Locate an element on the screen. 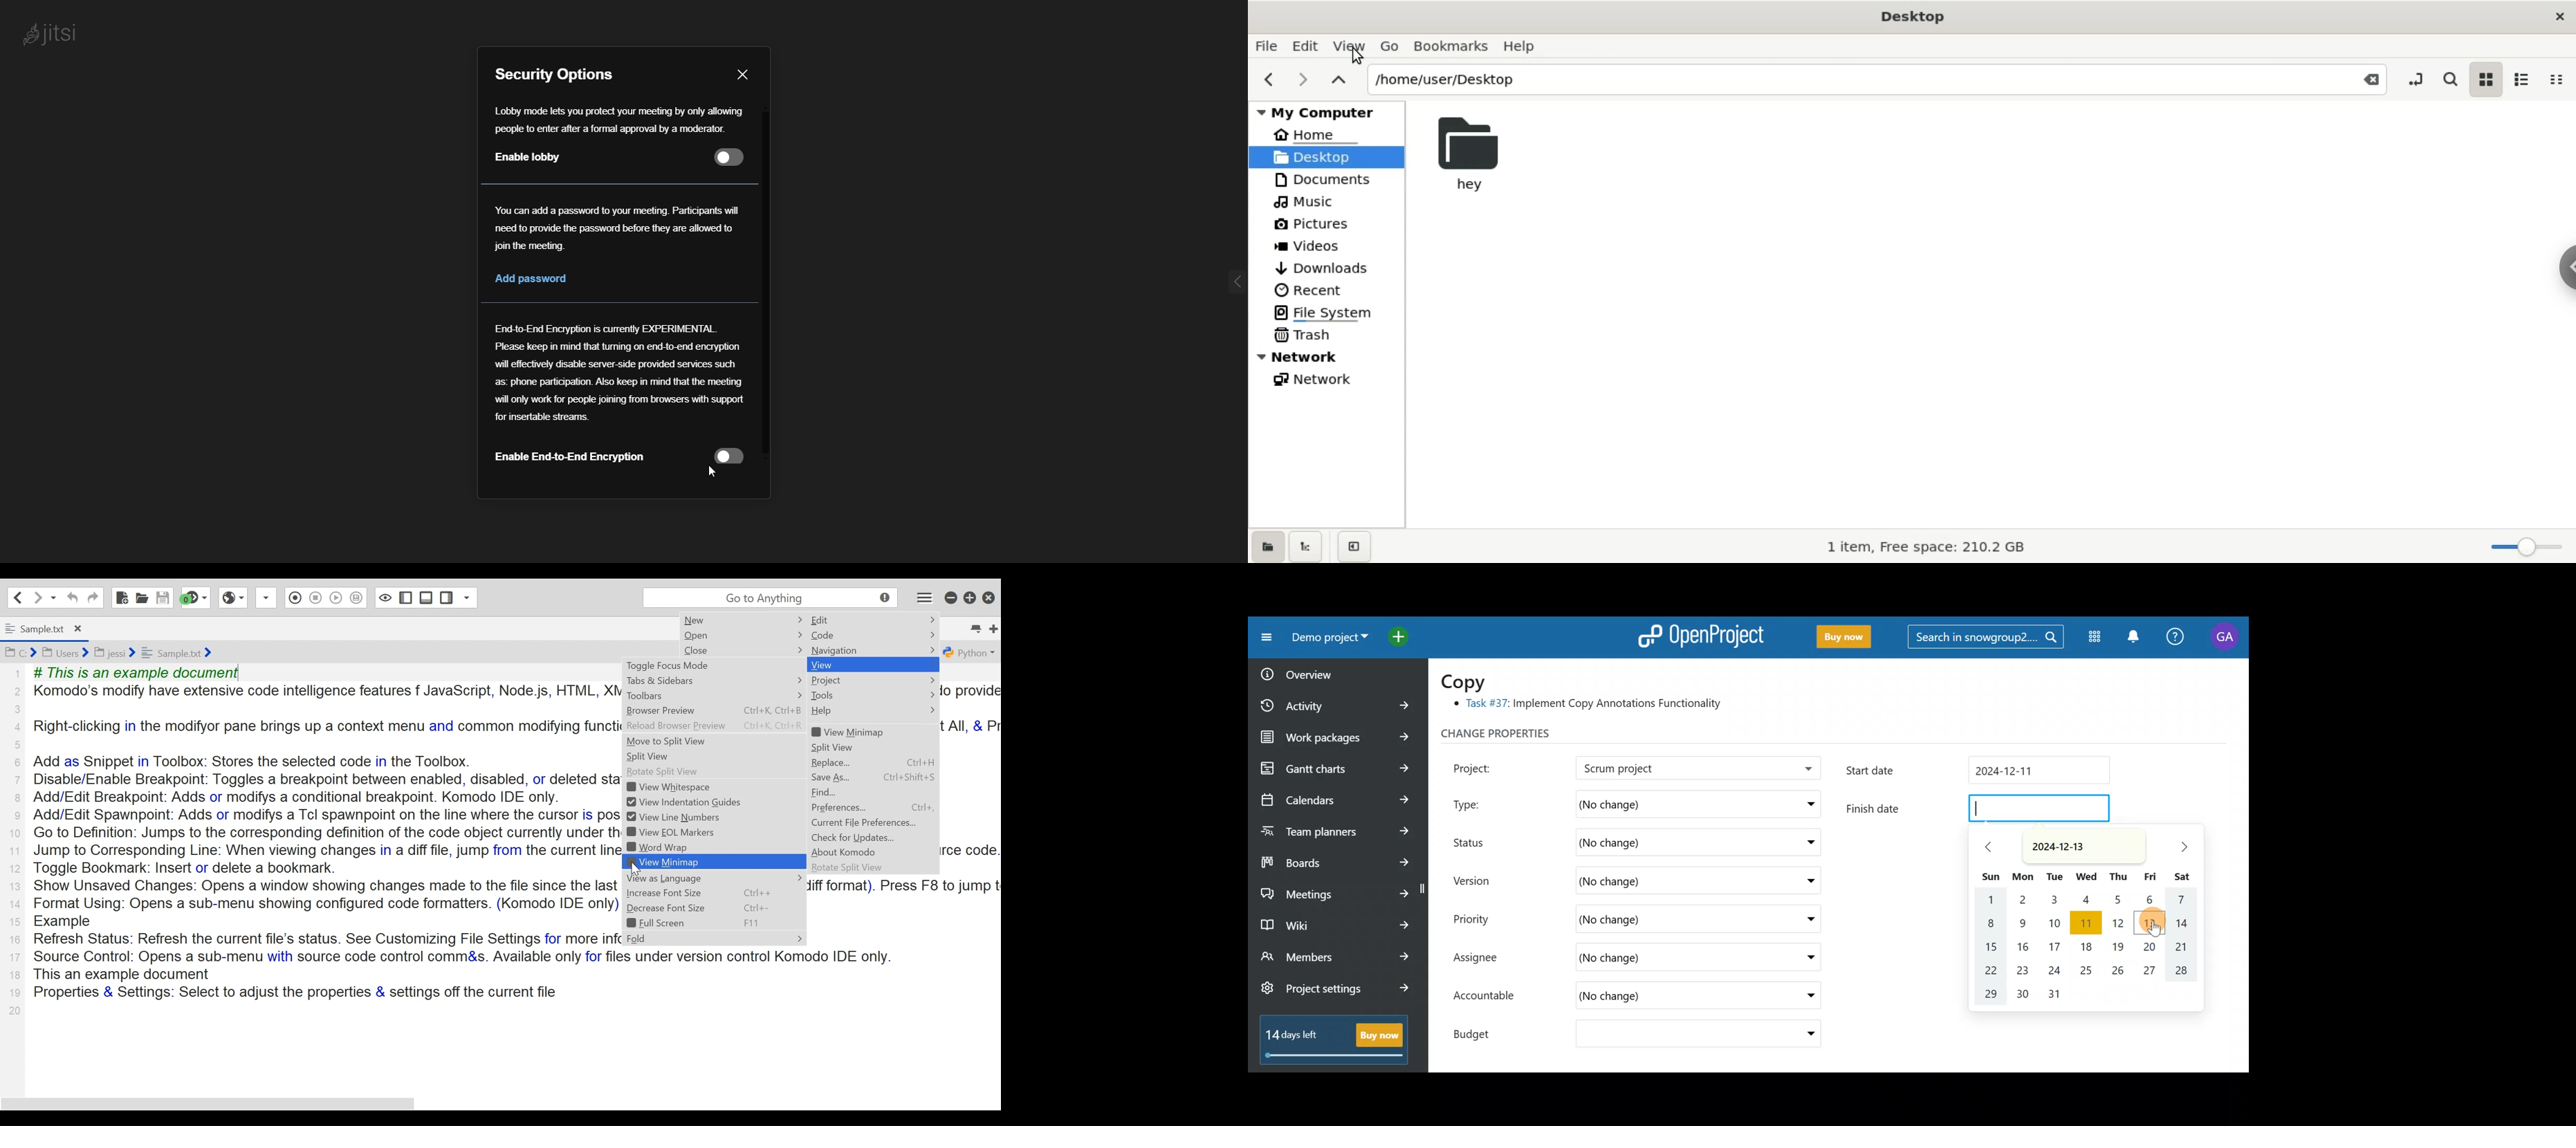 This screenshot has height=1148, width=2576. Split View is located at coordinates (849, 747).